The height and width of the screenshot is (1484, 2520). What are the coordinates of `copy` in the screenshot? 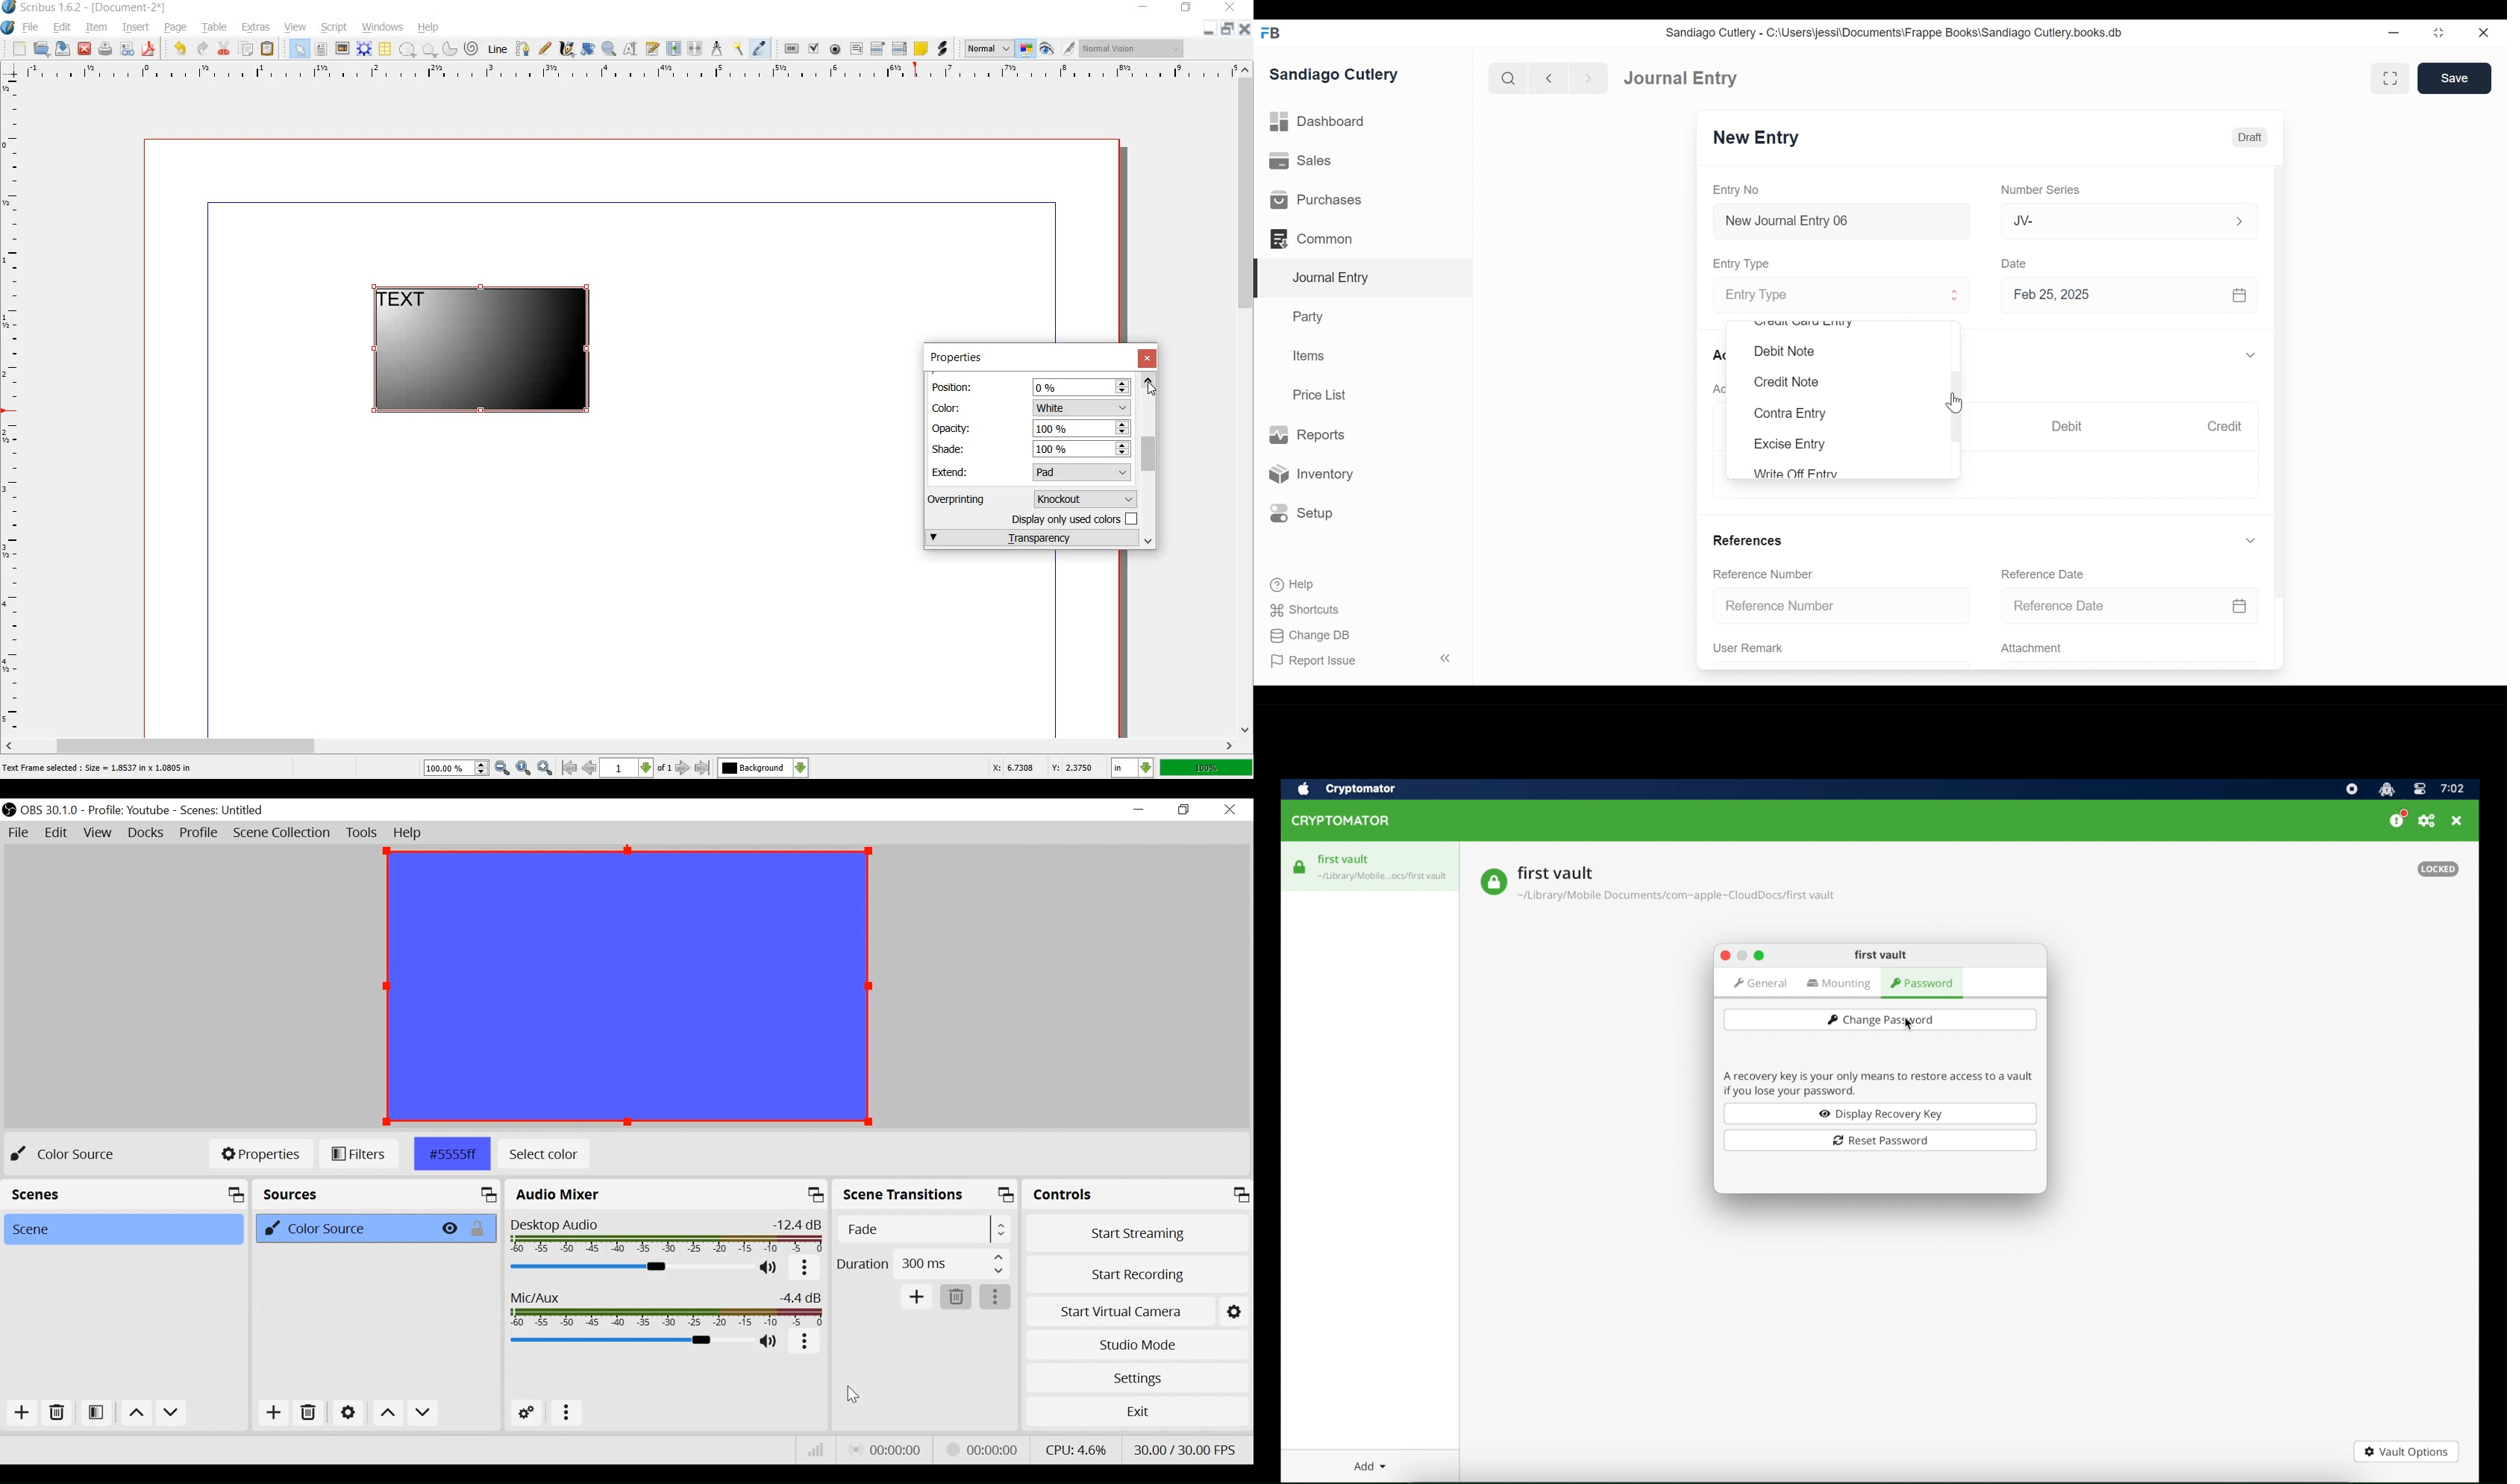 It's located at (247, 49).